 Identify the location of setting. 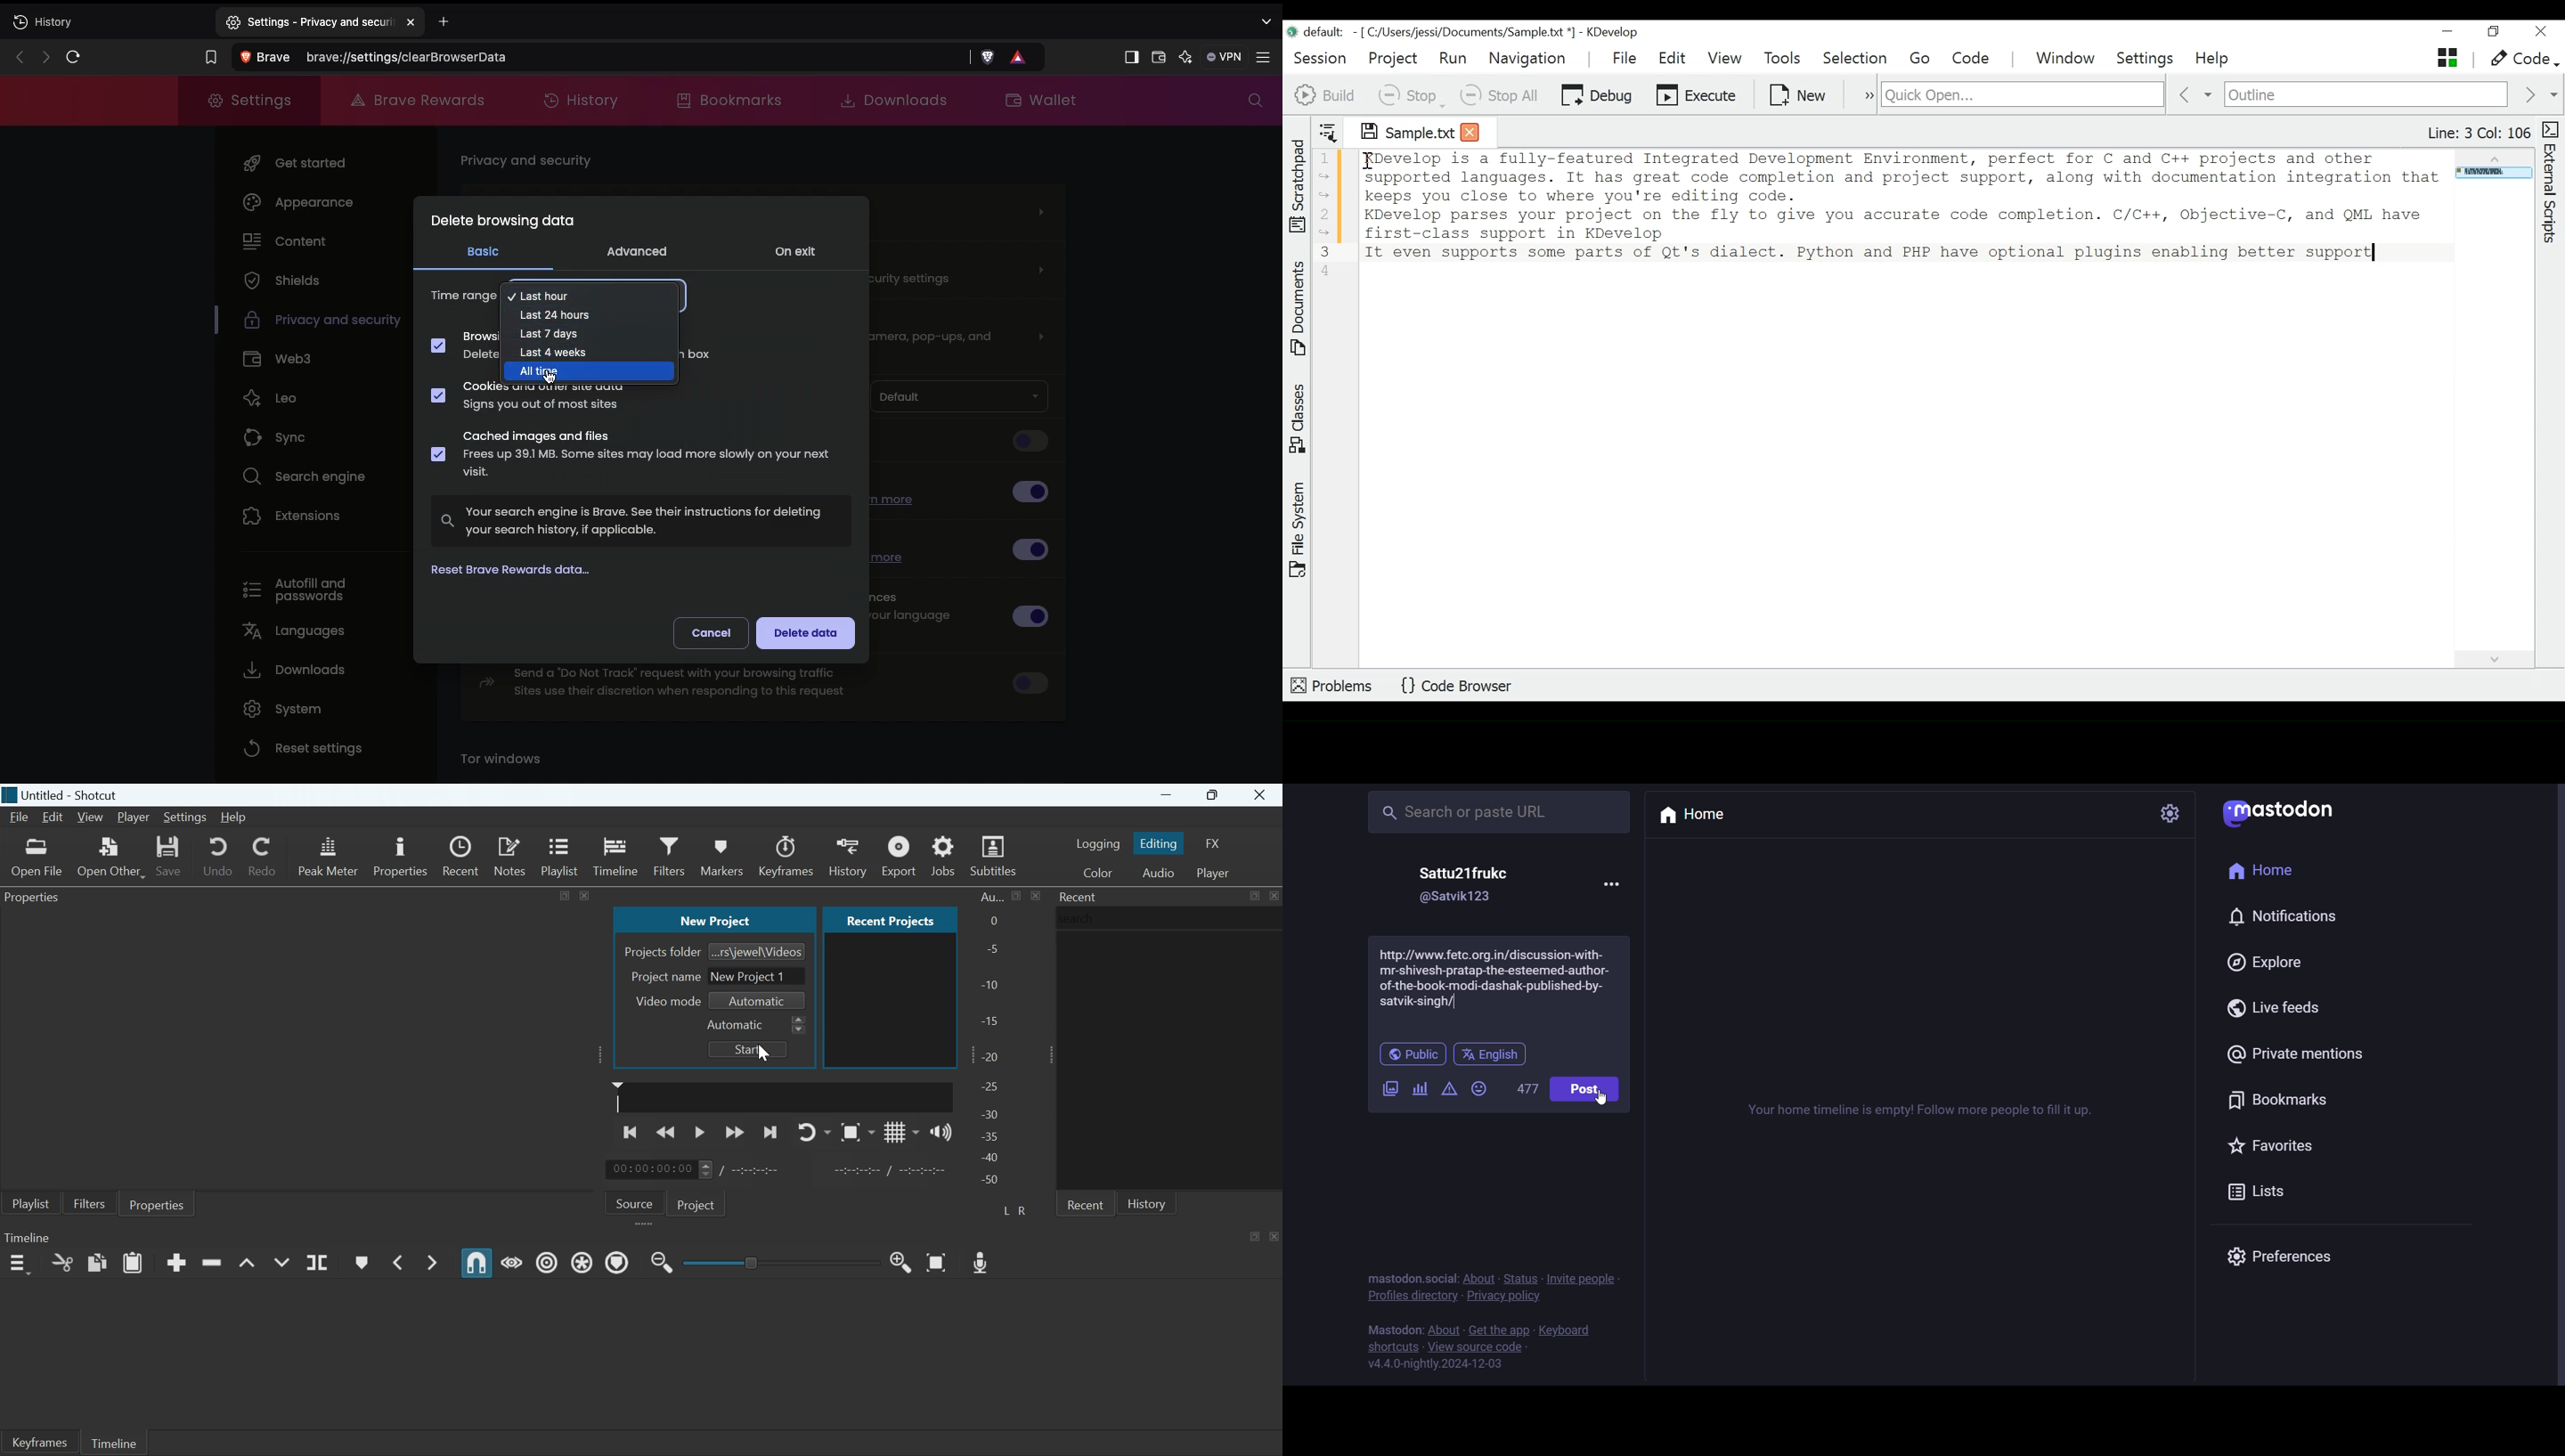
(2164, 814).